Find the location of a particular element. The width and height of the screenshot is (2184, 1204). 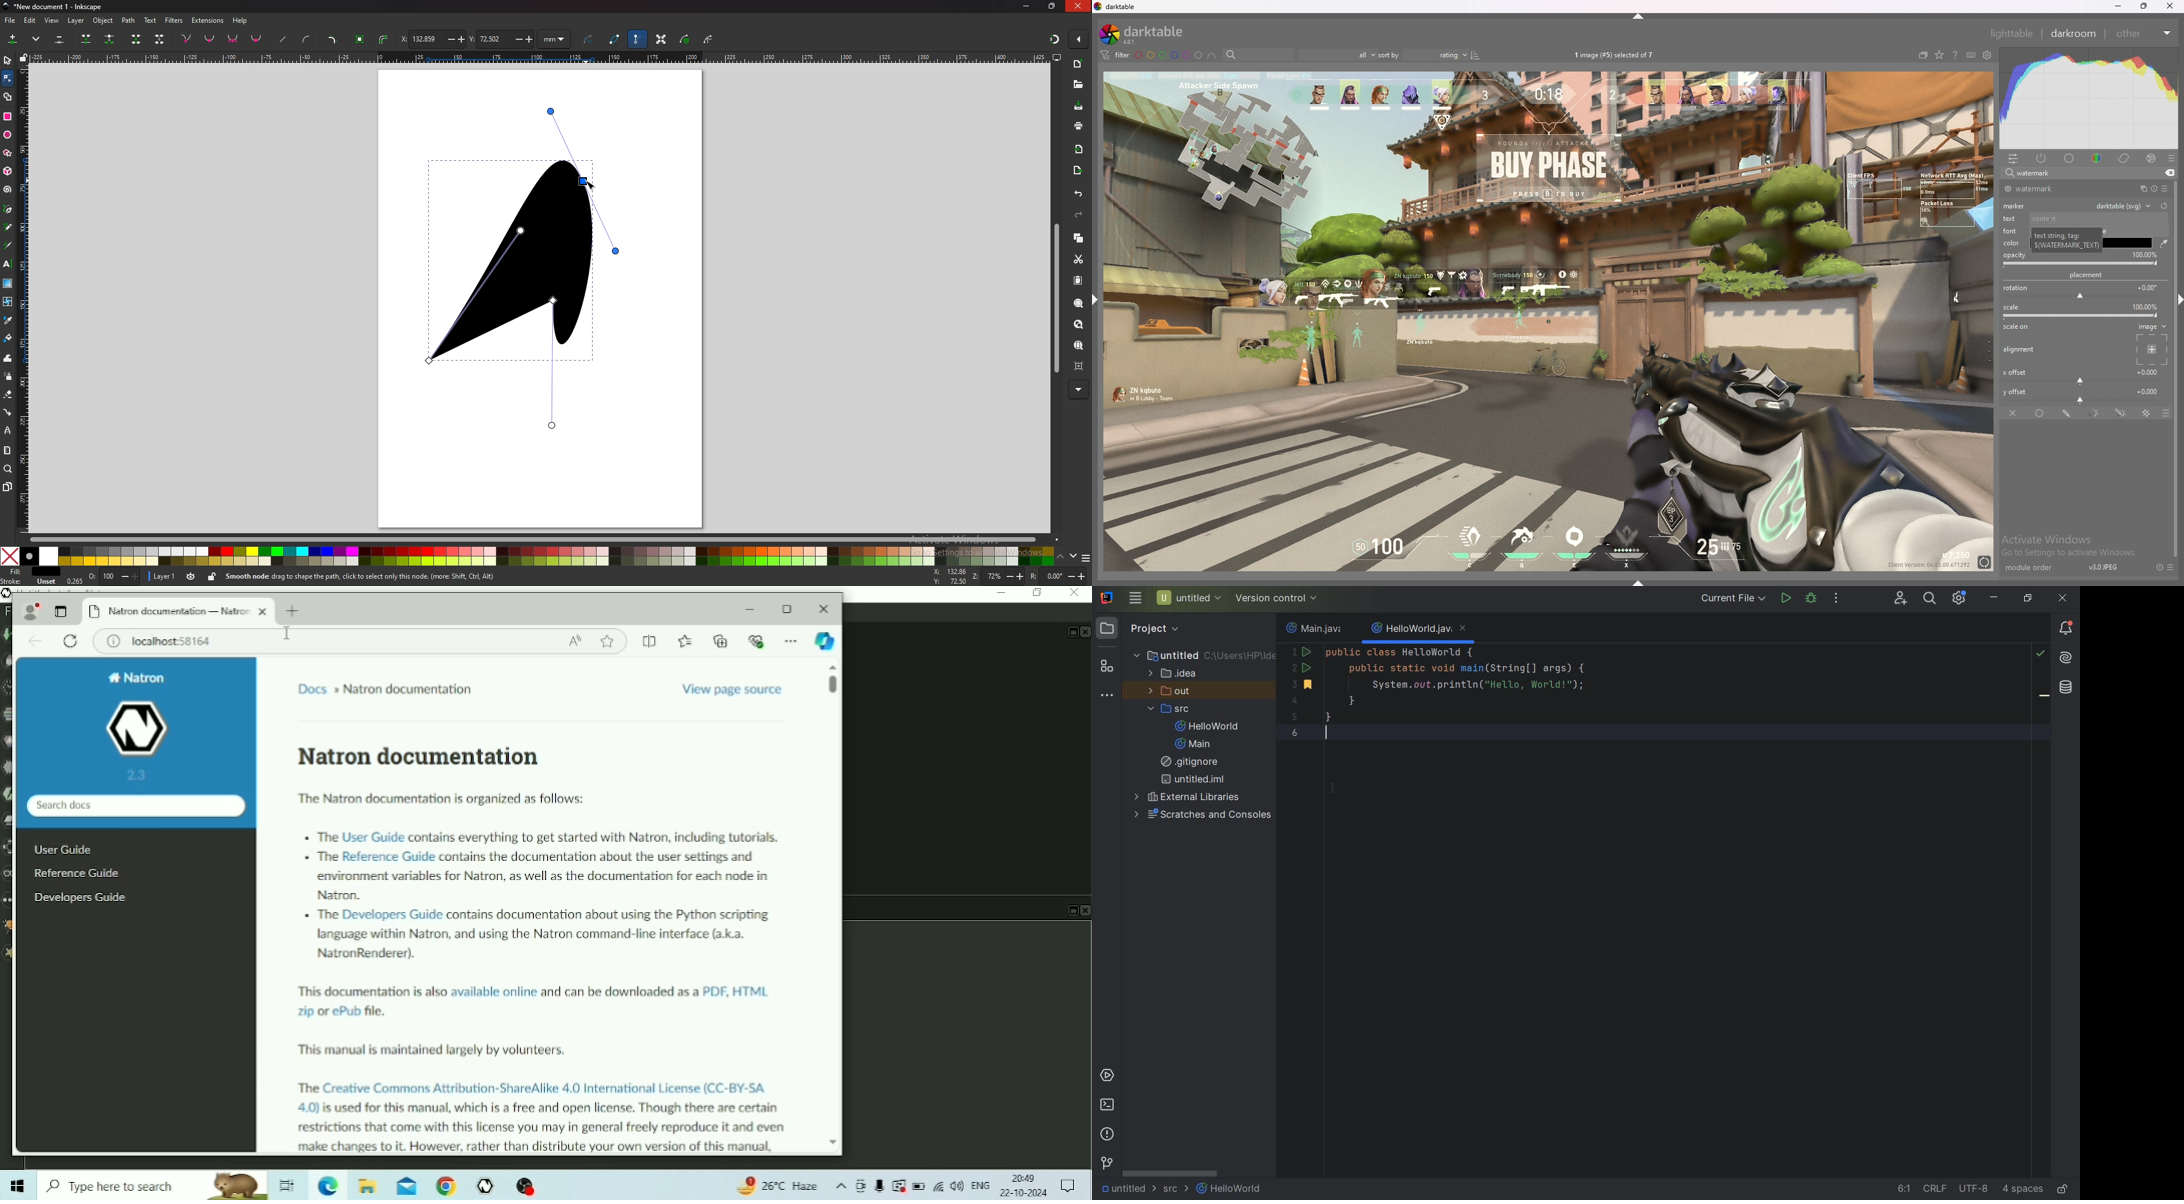

fill is located at coordinates (29, 572).